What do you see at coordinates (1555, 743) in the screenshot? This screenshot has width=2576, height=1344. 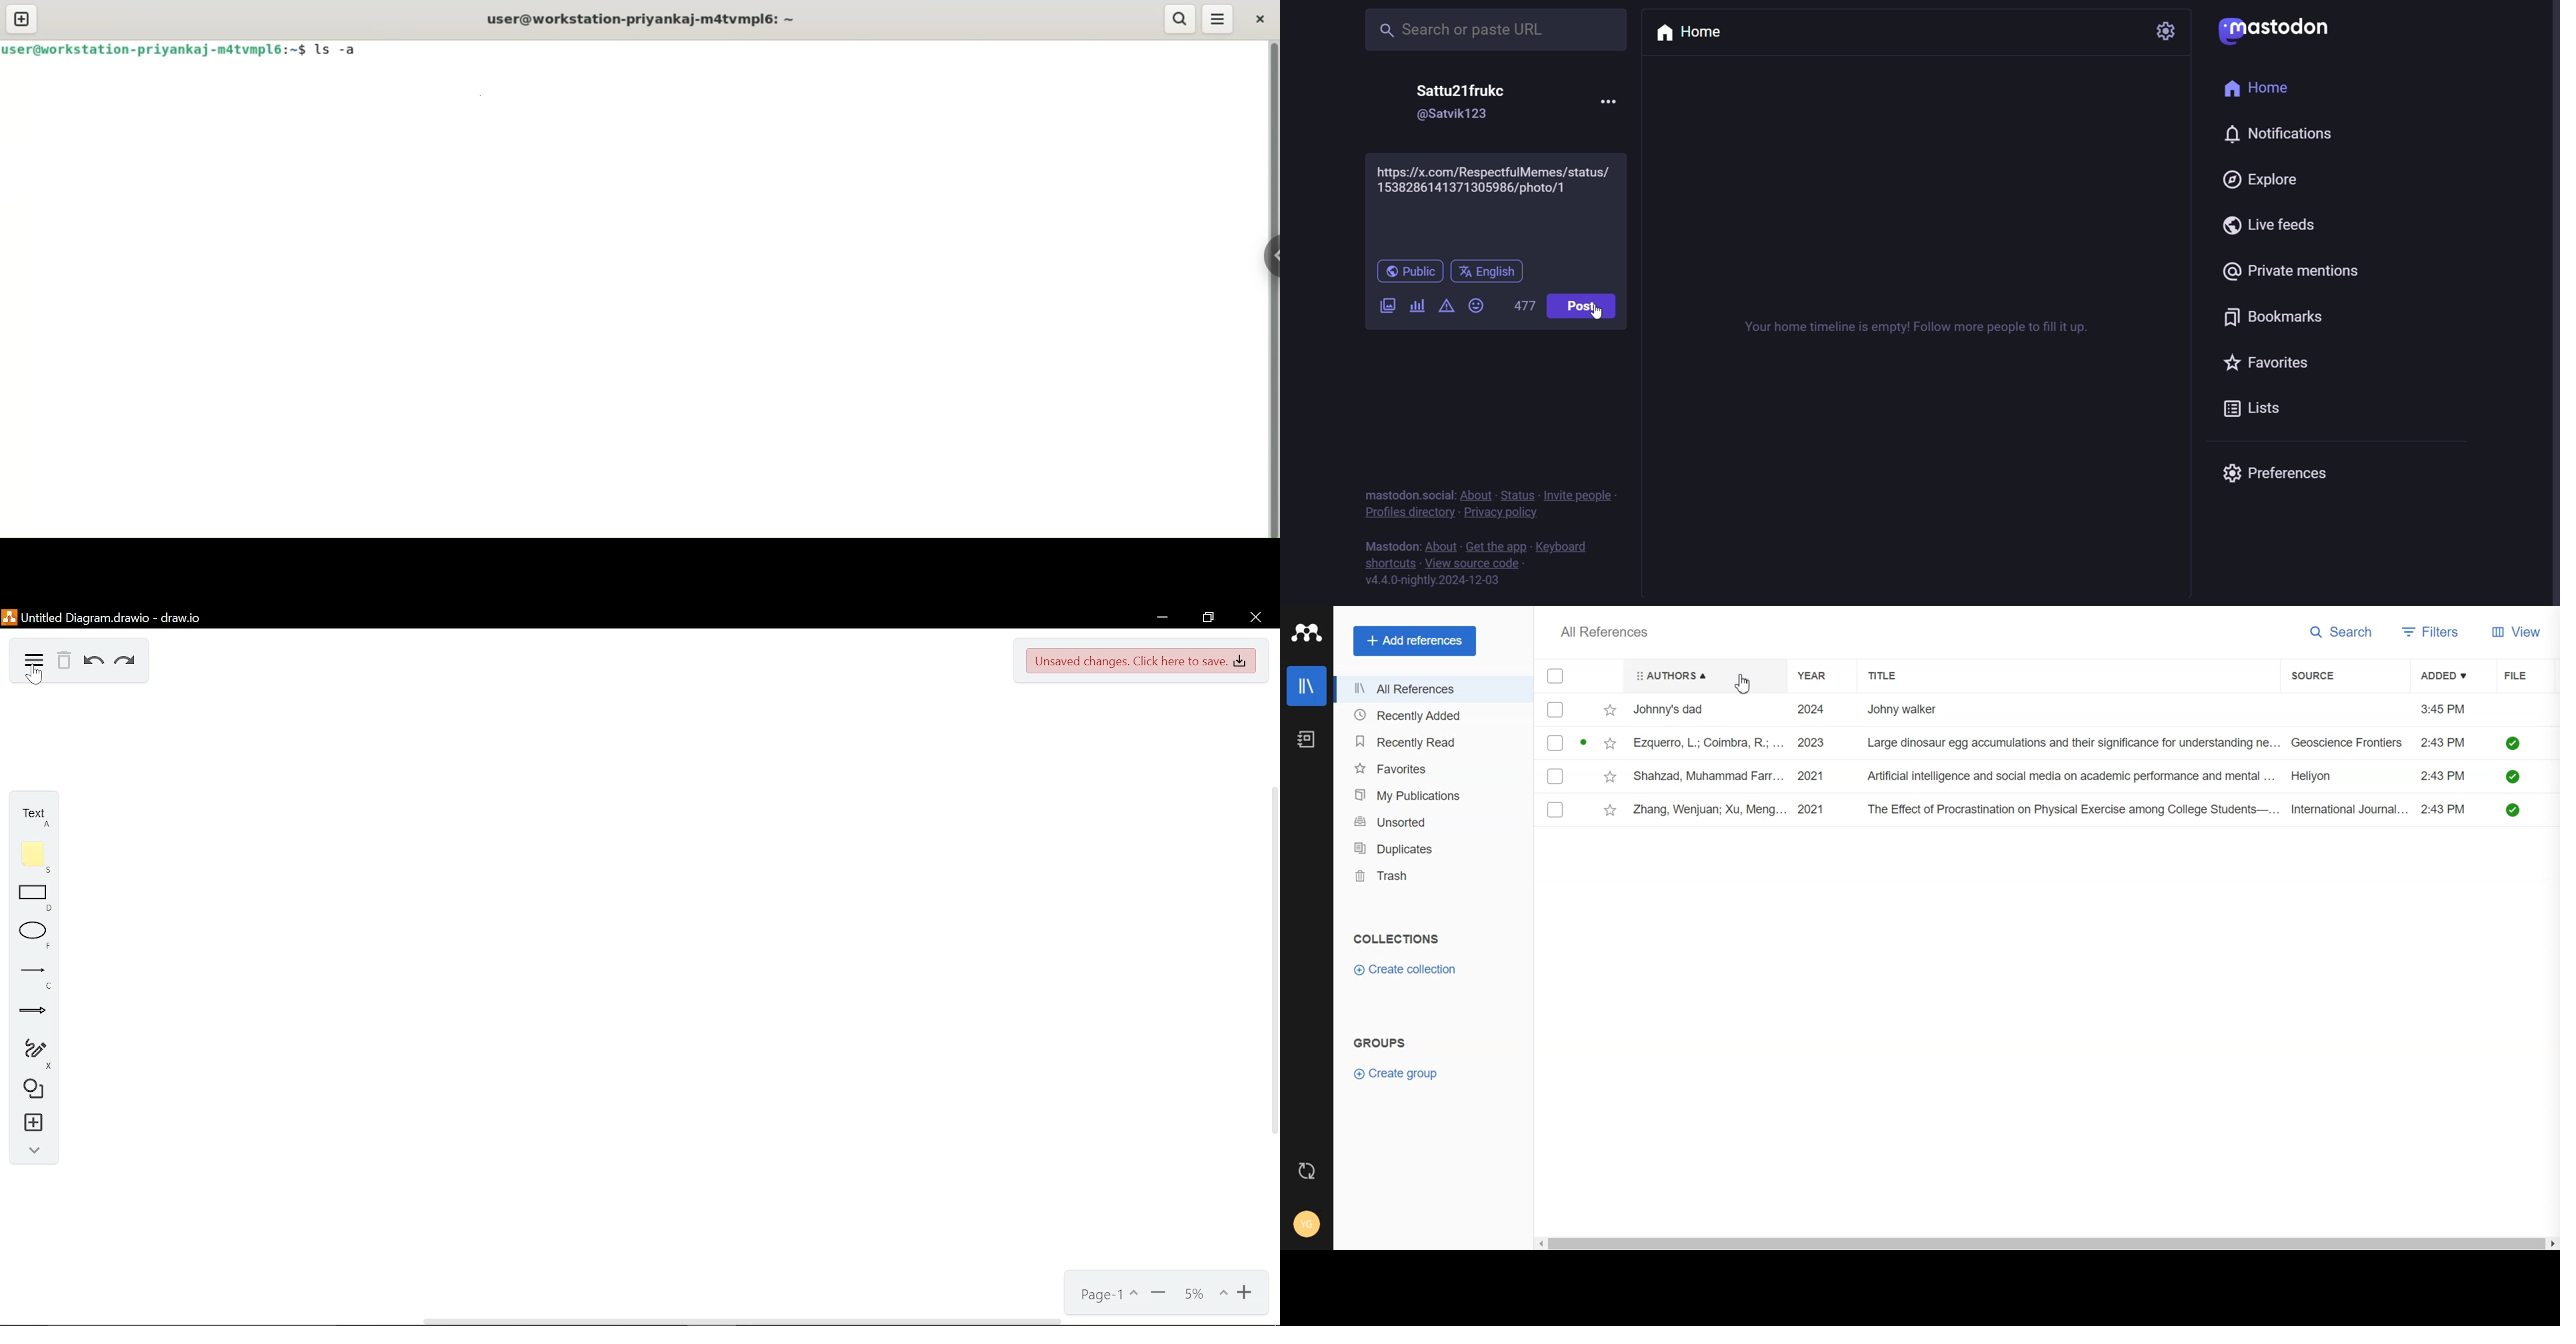 I see `(un)select` at bounding box center [1555, 743].